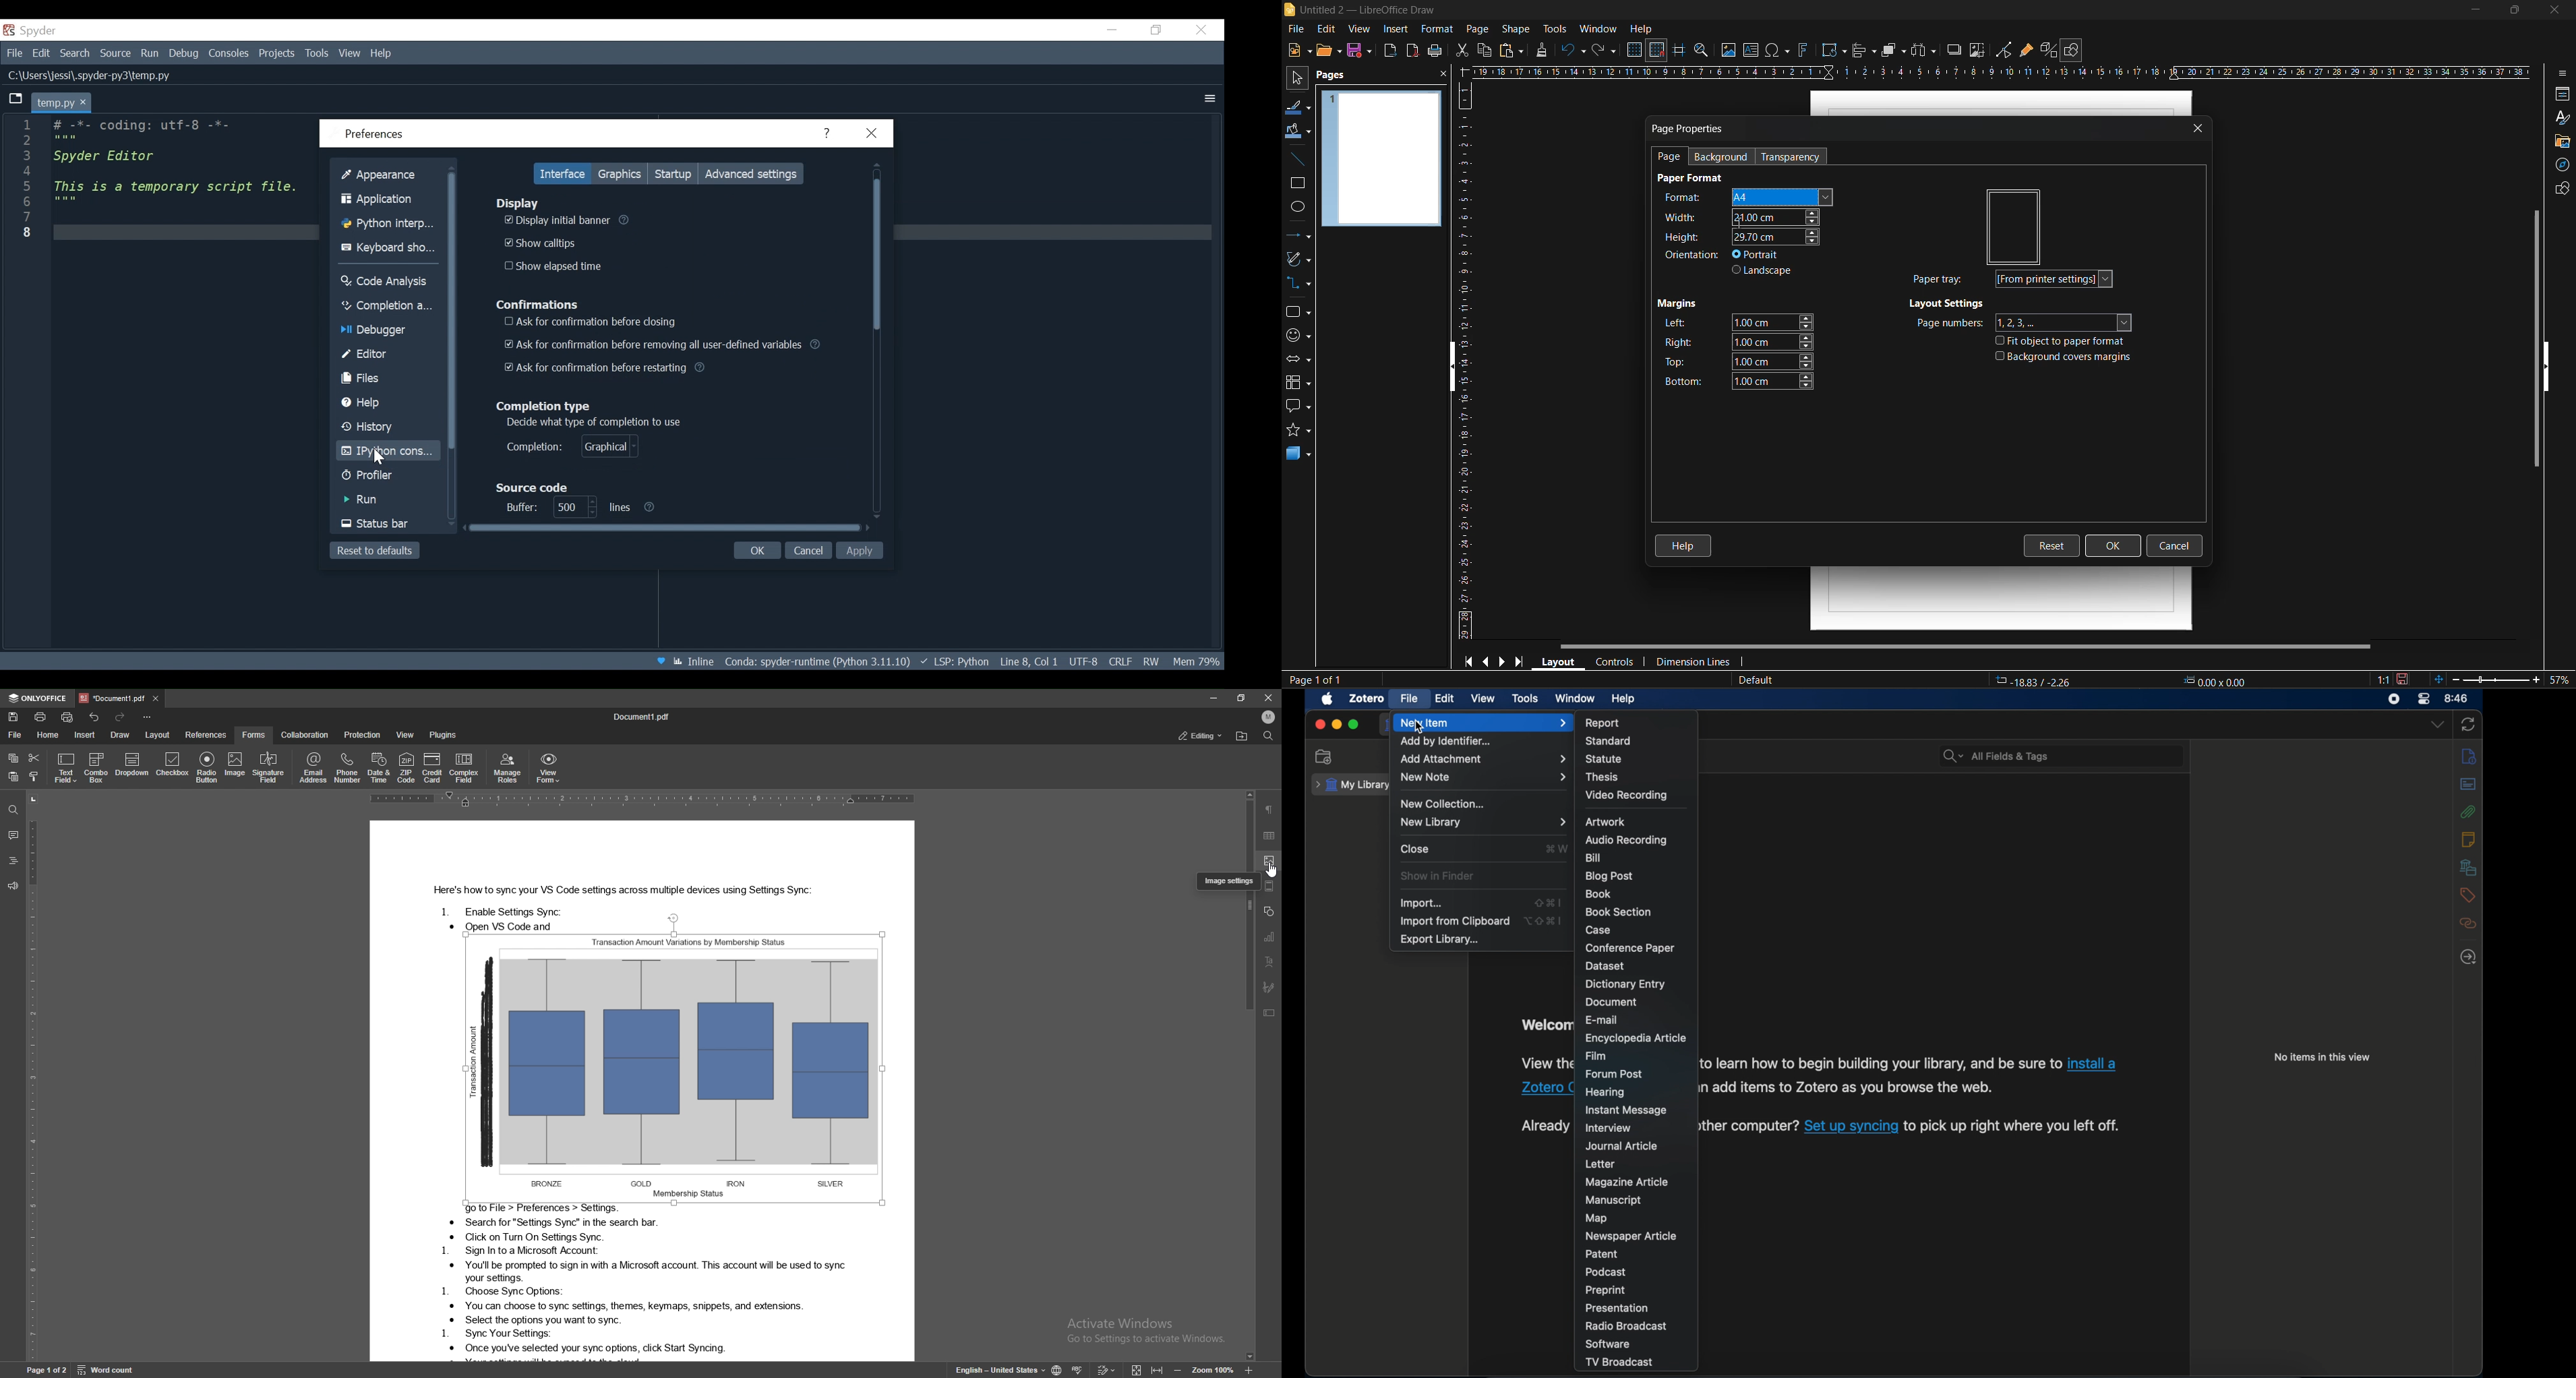 The height and width of the screenshot is (1400, 2576). What do you see at coordinates (1606, 821) in the screenshot?
I see `artwork` at bounding box center [1606, 821].